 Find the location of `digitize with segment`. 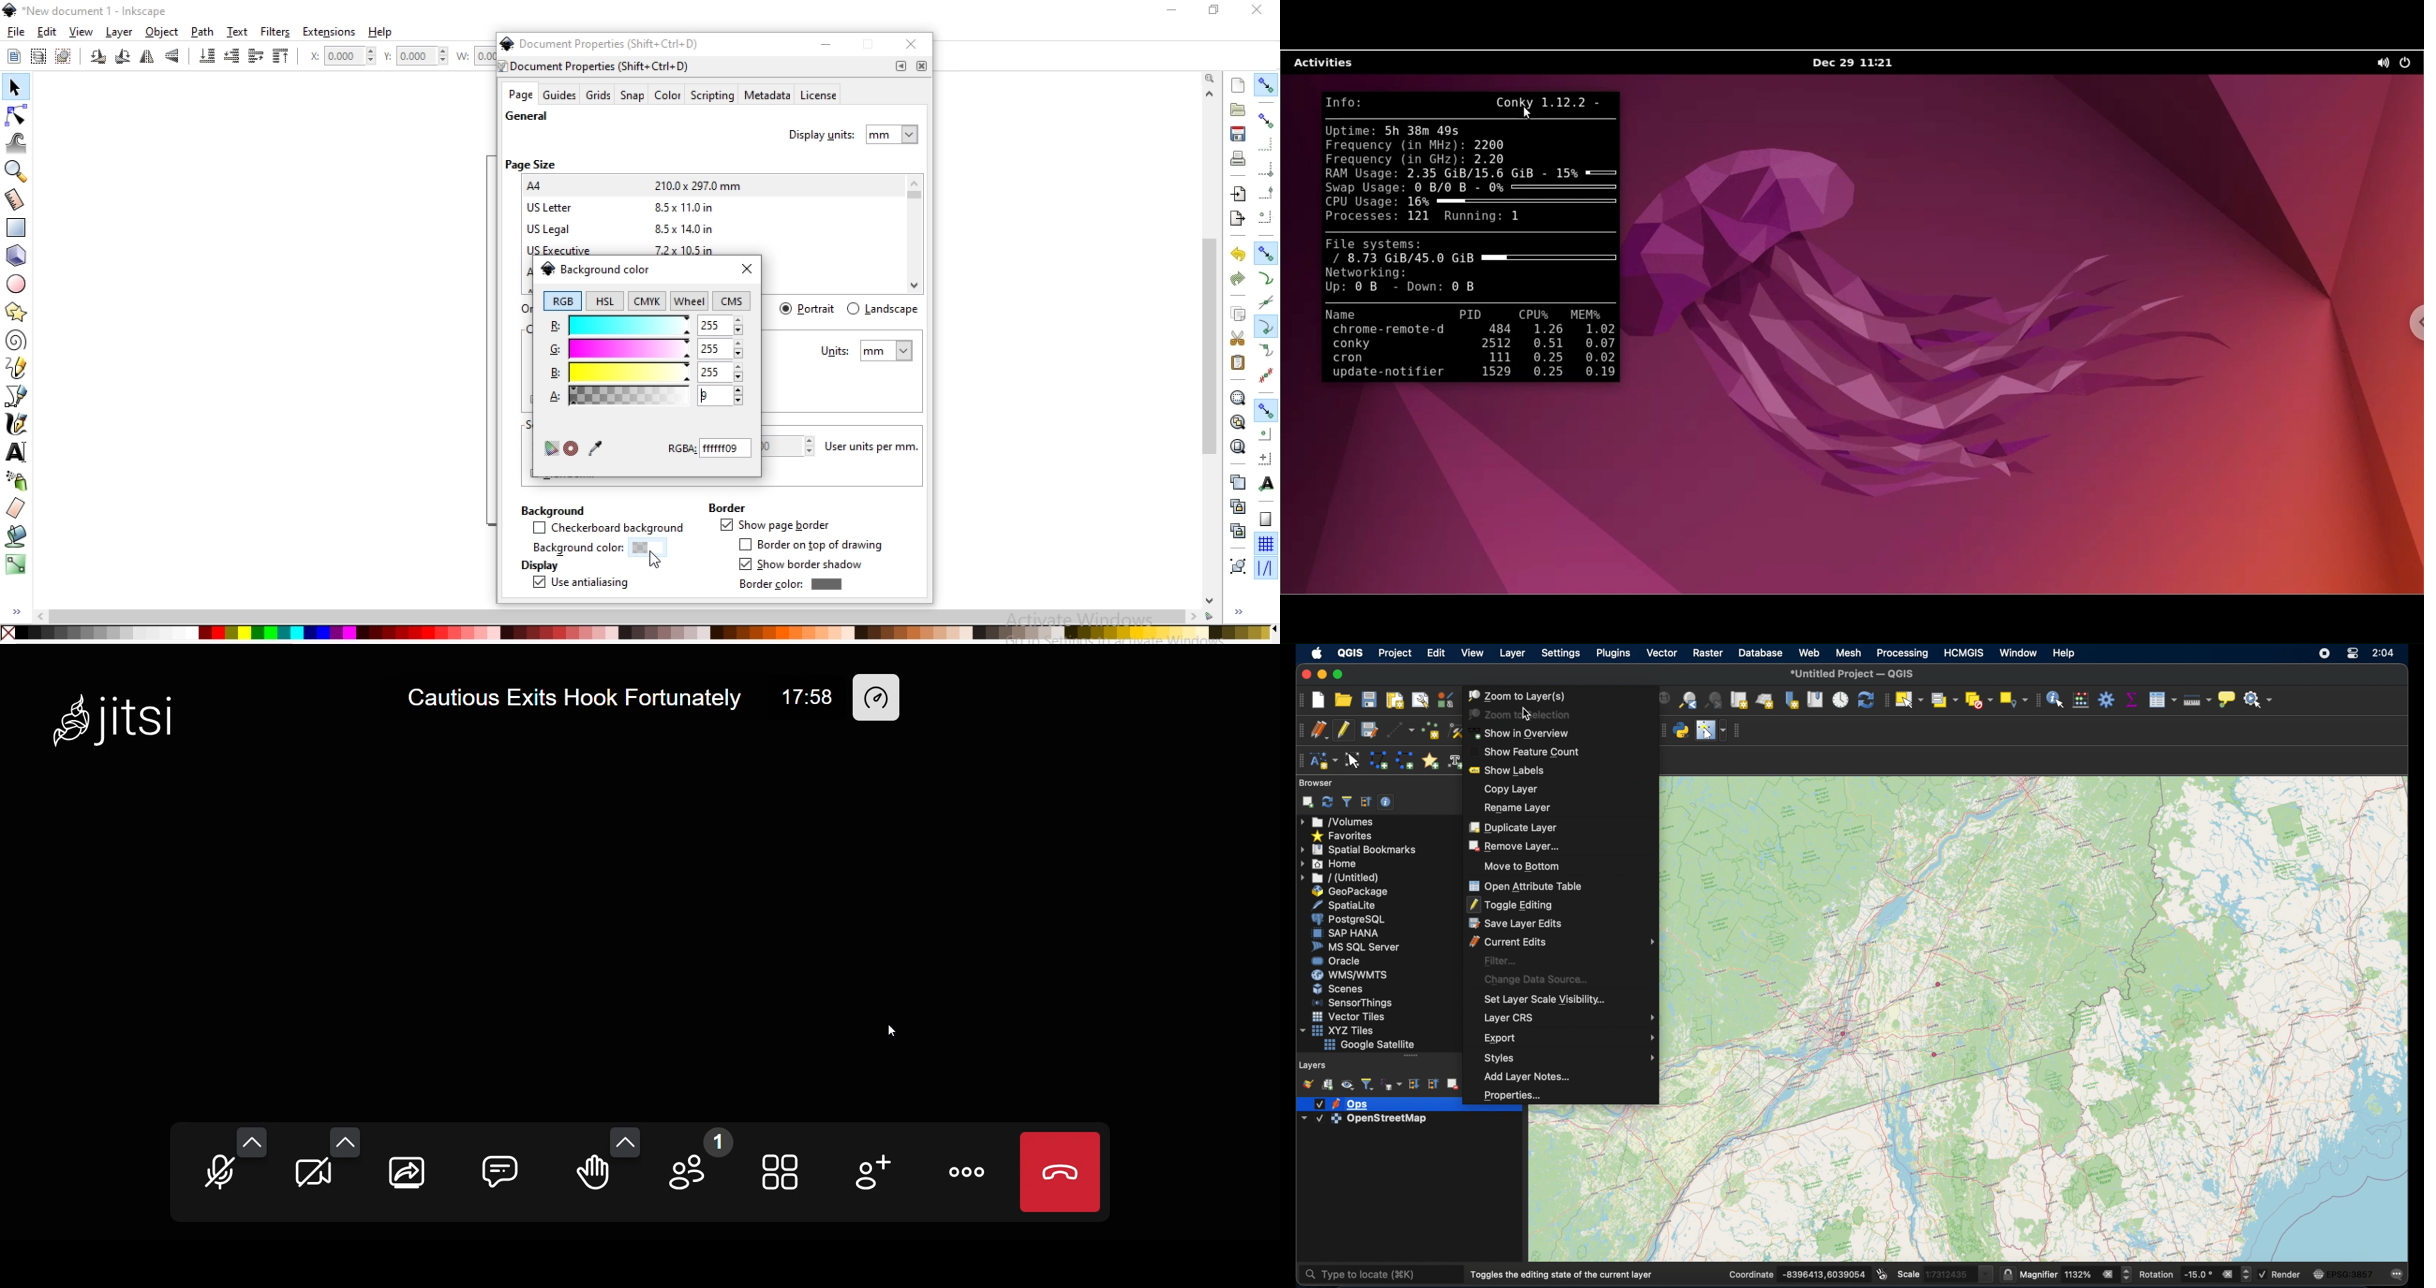

digitize with segment is located at coordinates (1397, 730).